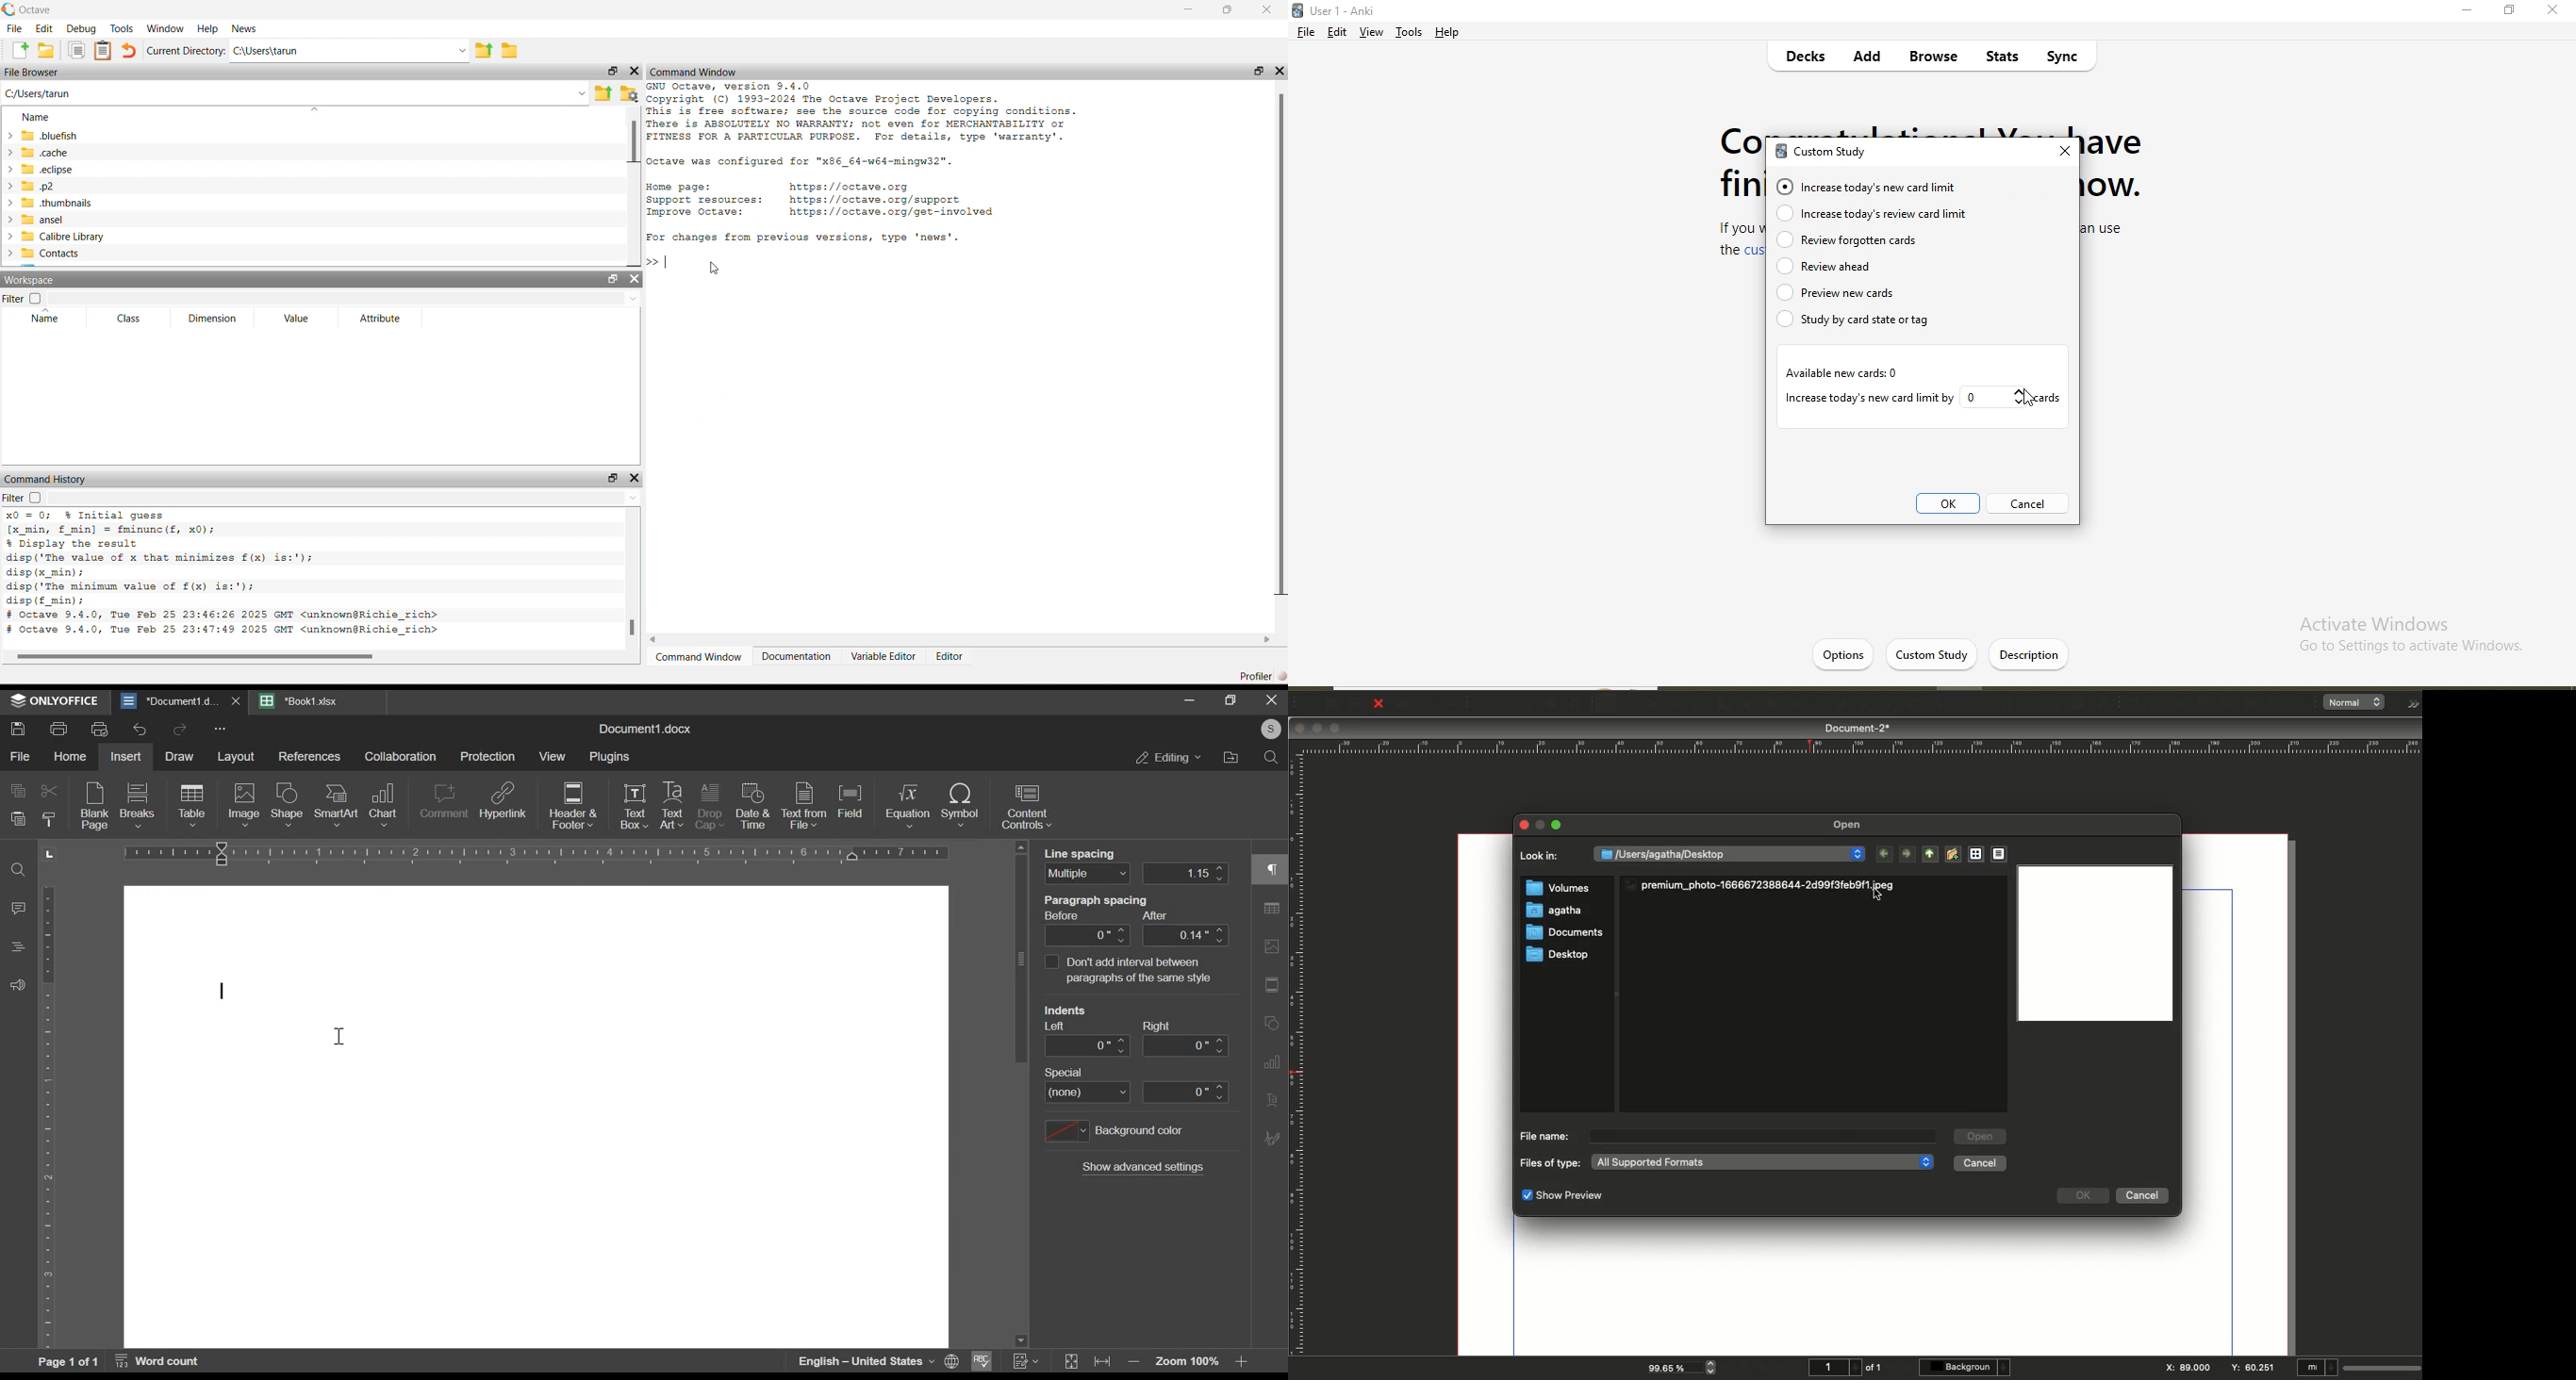 This screenshot has width=2576, height=1400. I want to click on vertical scale, so click(48, 1118).